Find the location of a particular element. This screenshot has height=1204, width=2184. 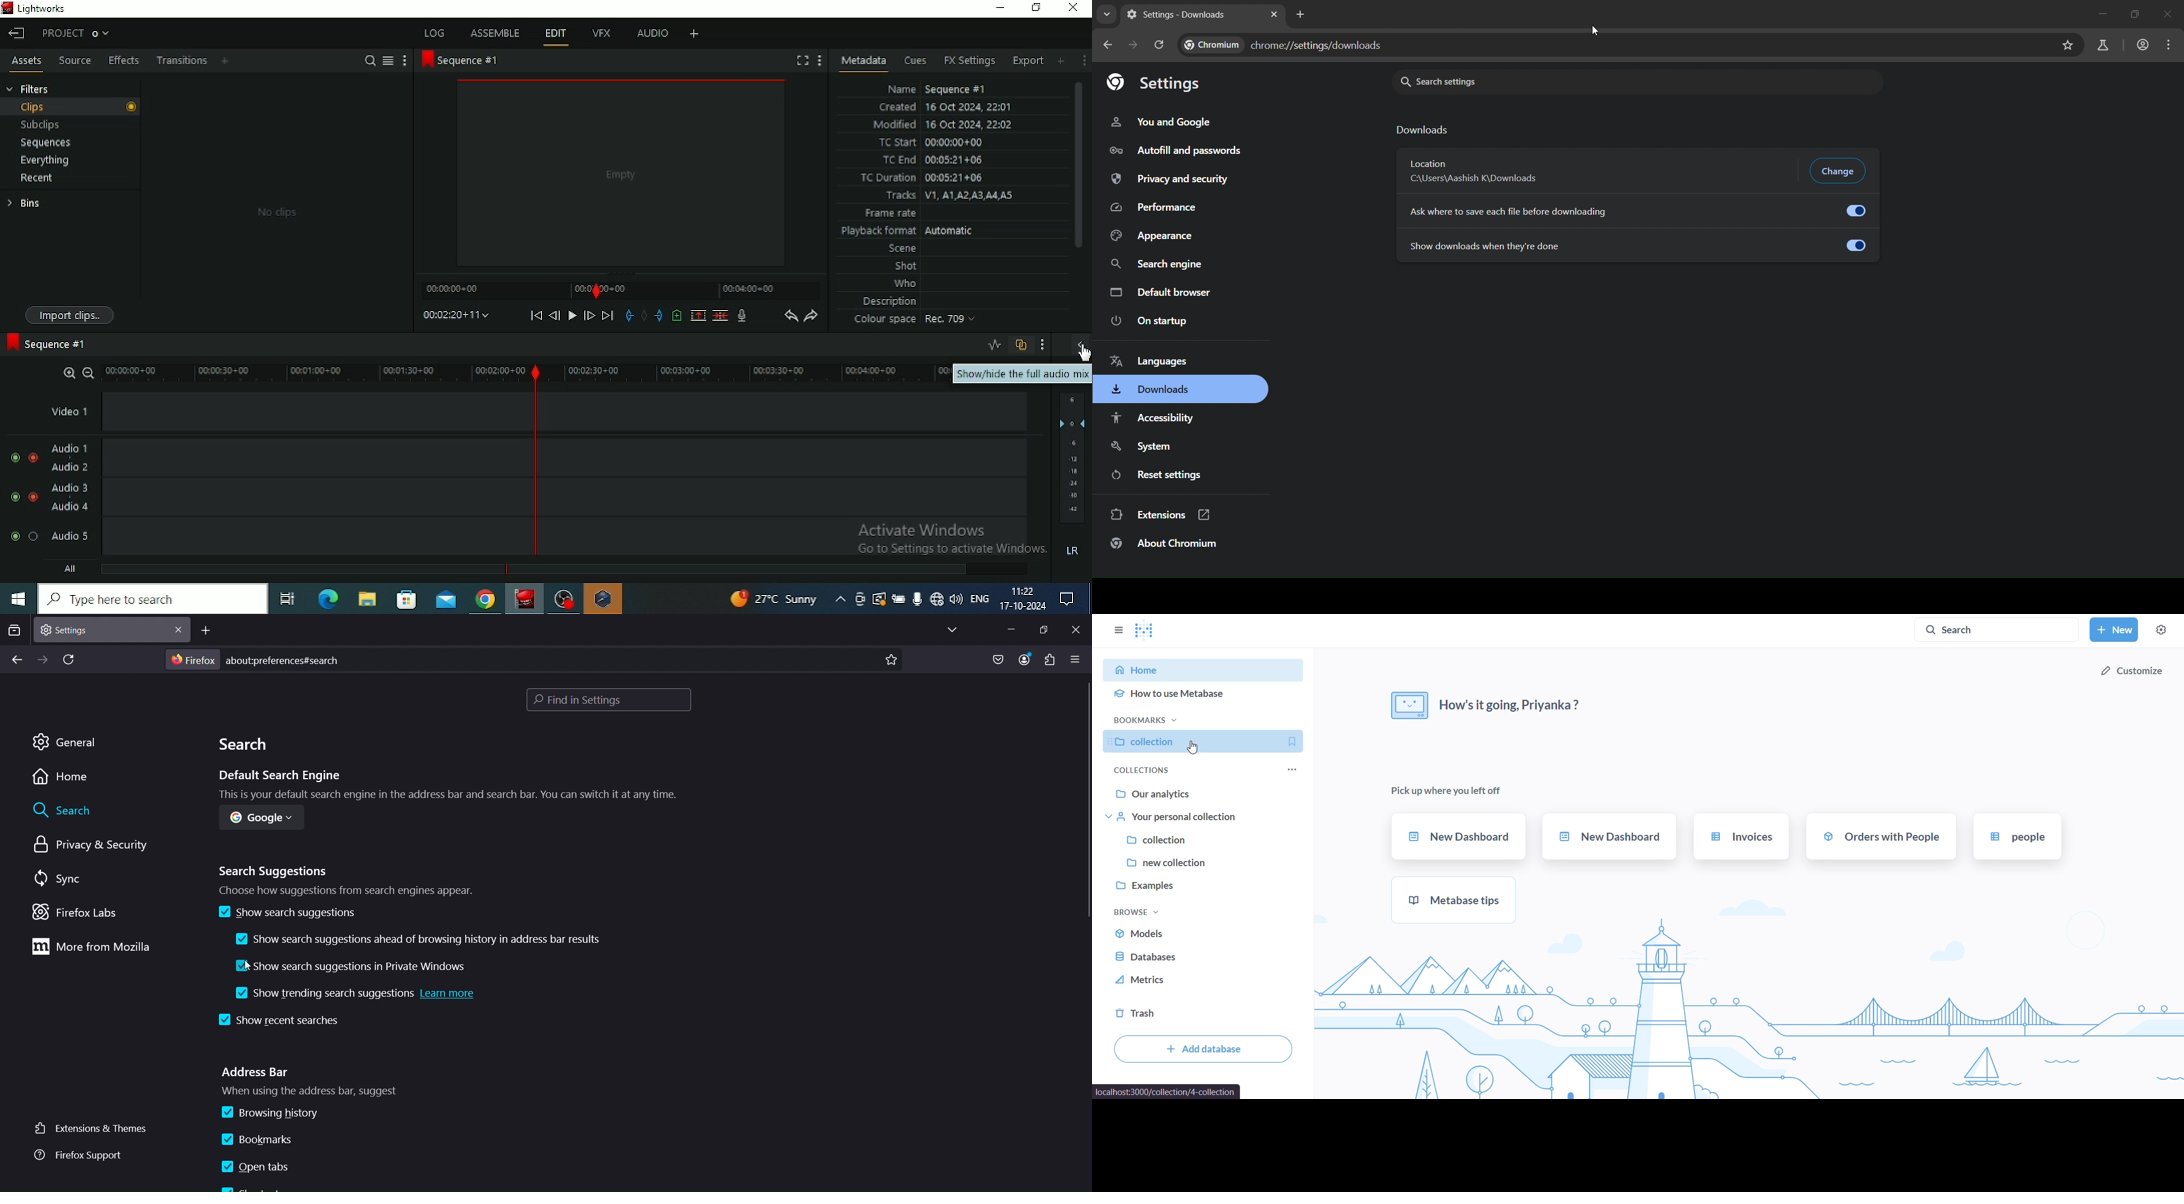

you and google is located at coordinates (1160, 121).